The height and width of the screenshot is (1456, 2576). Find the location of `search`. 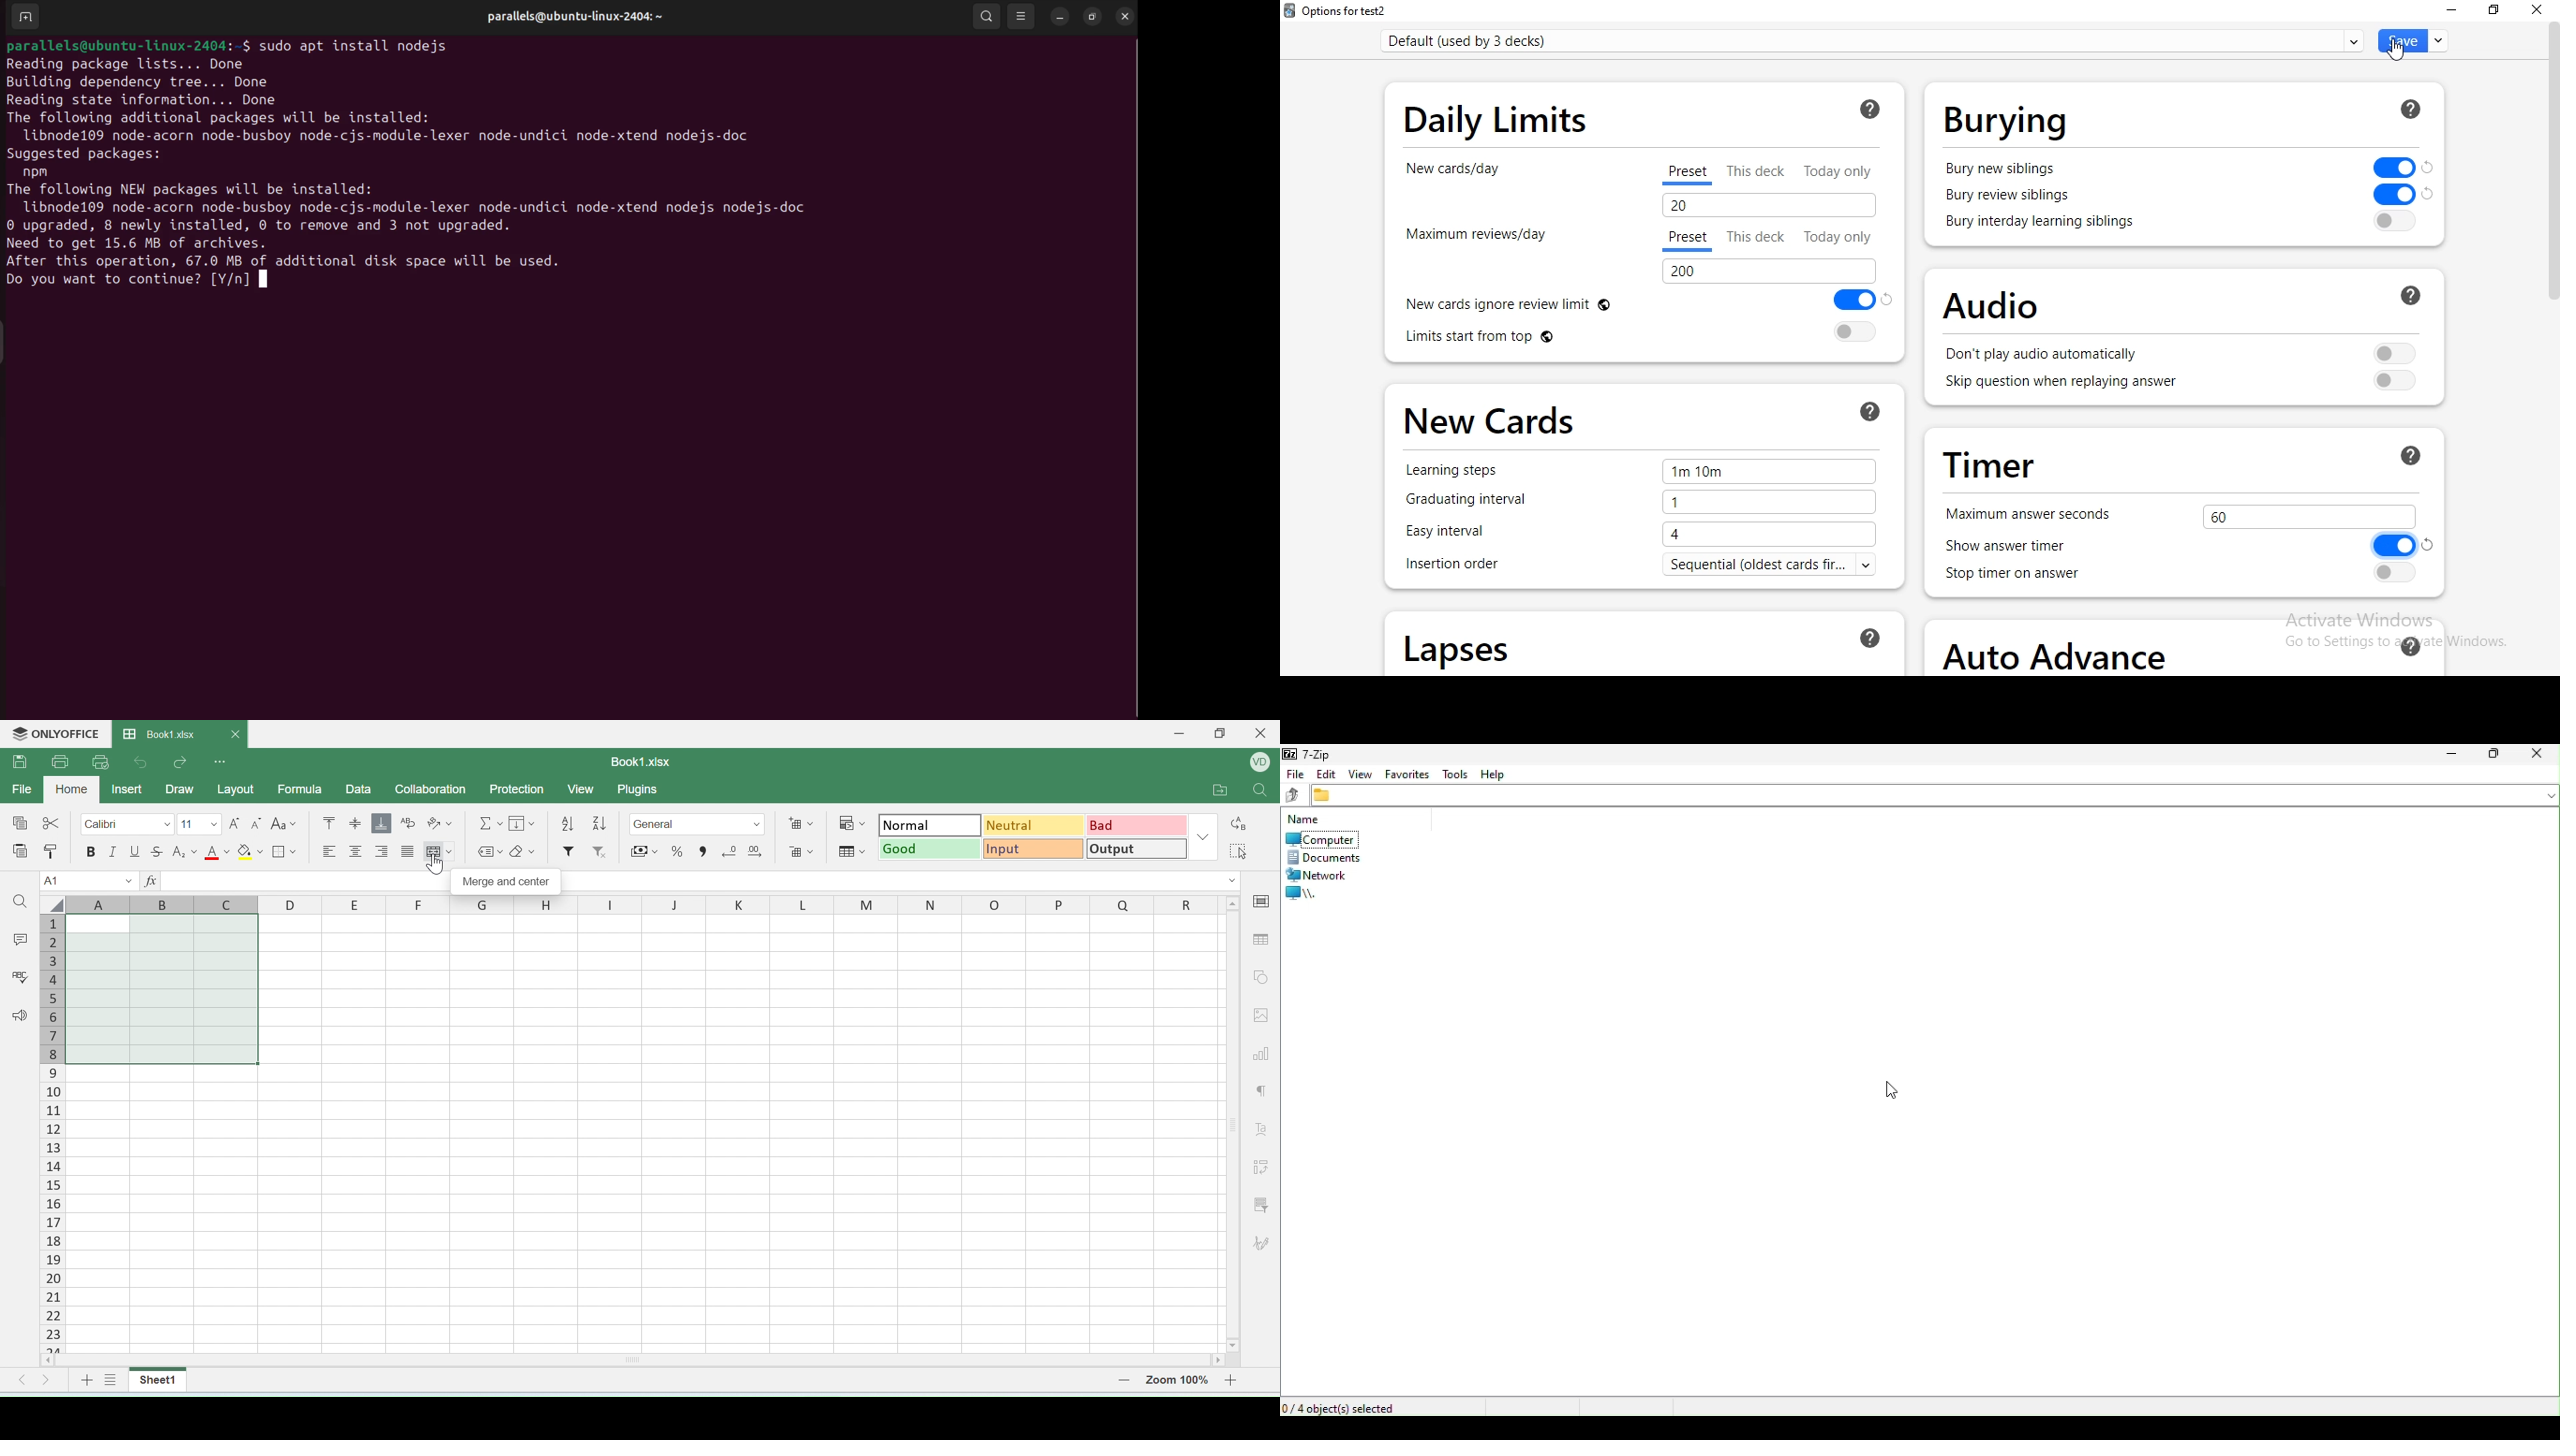

search is located at coordinates (1257, 793).